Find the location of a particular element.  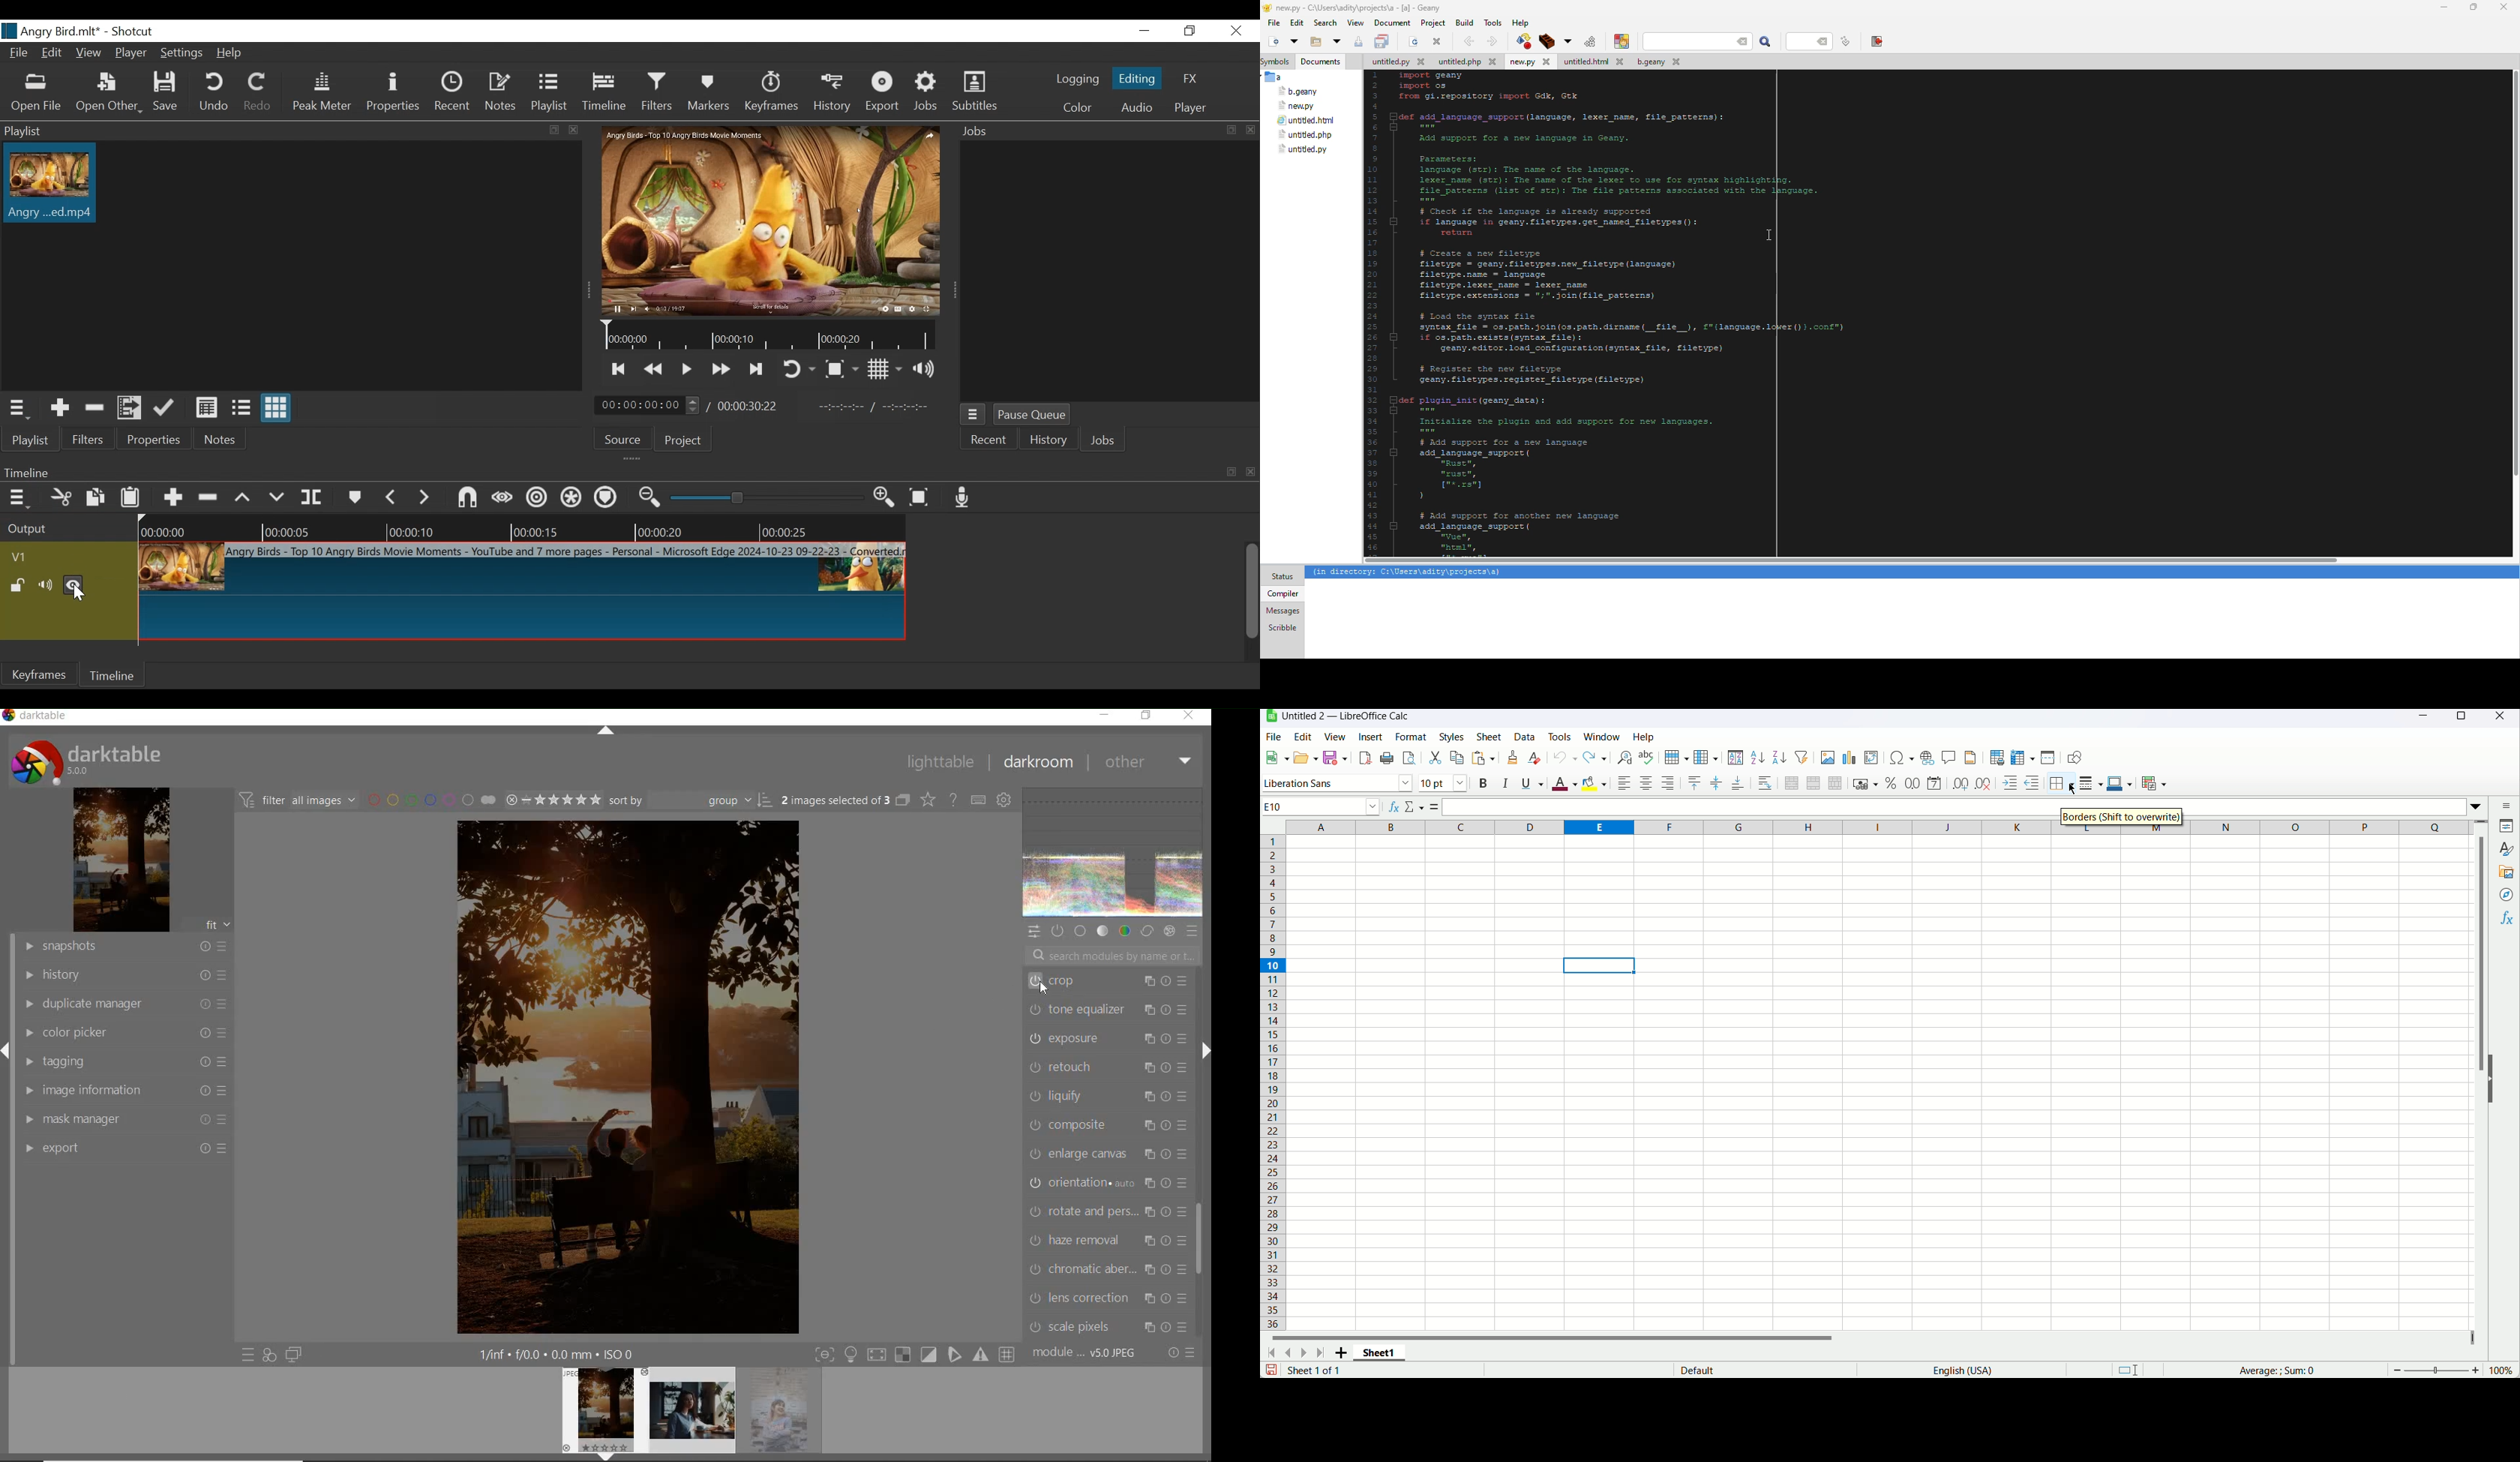

Peak Meter is located at coordinates (320, 92).